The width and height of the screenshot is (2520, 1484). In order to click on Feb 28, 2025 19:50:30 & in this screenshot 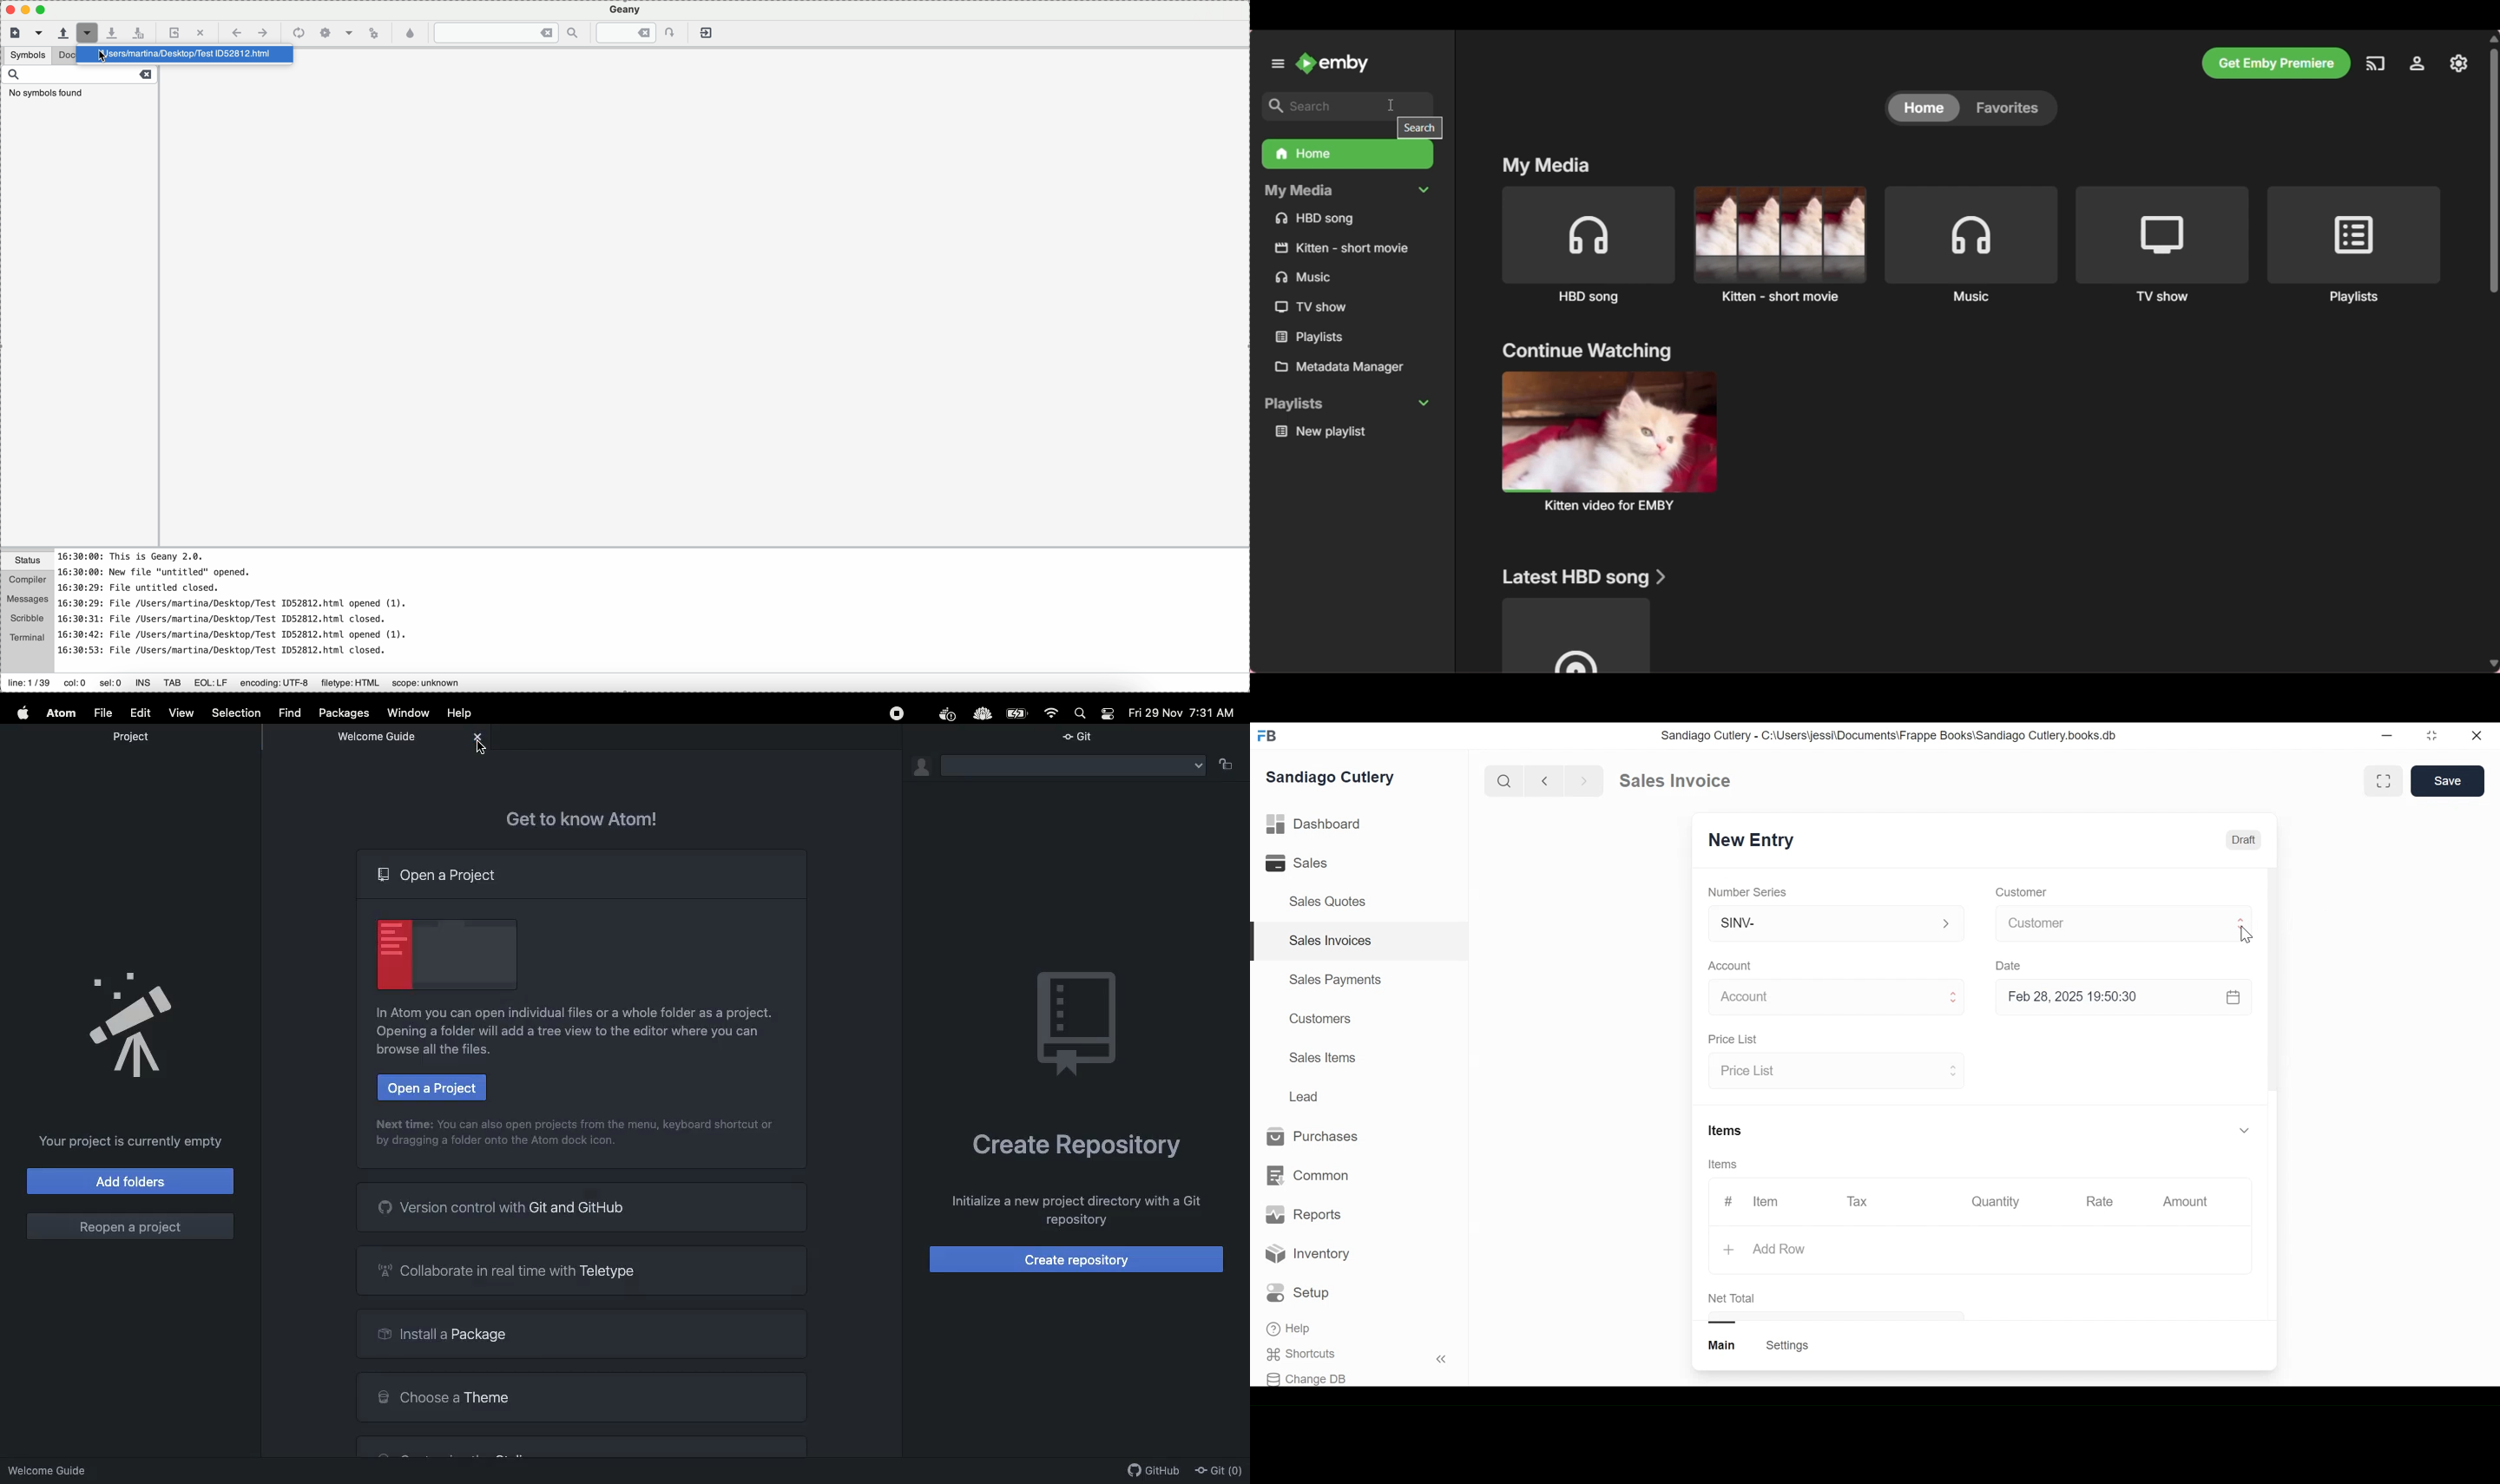, I will do `click(2126, 998)`.